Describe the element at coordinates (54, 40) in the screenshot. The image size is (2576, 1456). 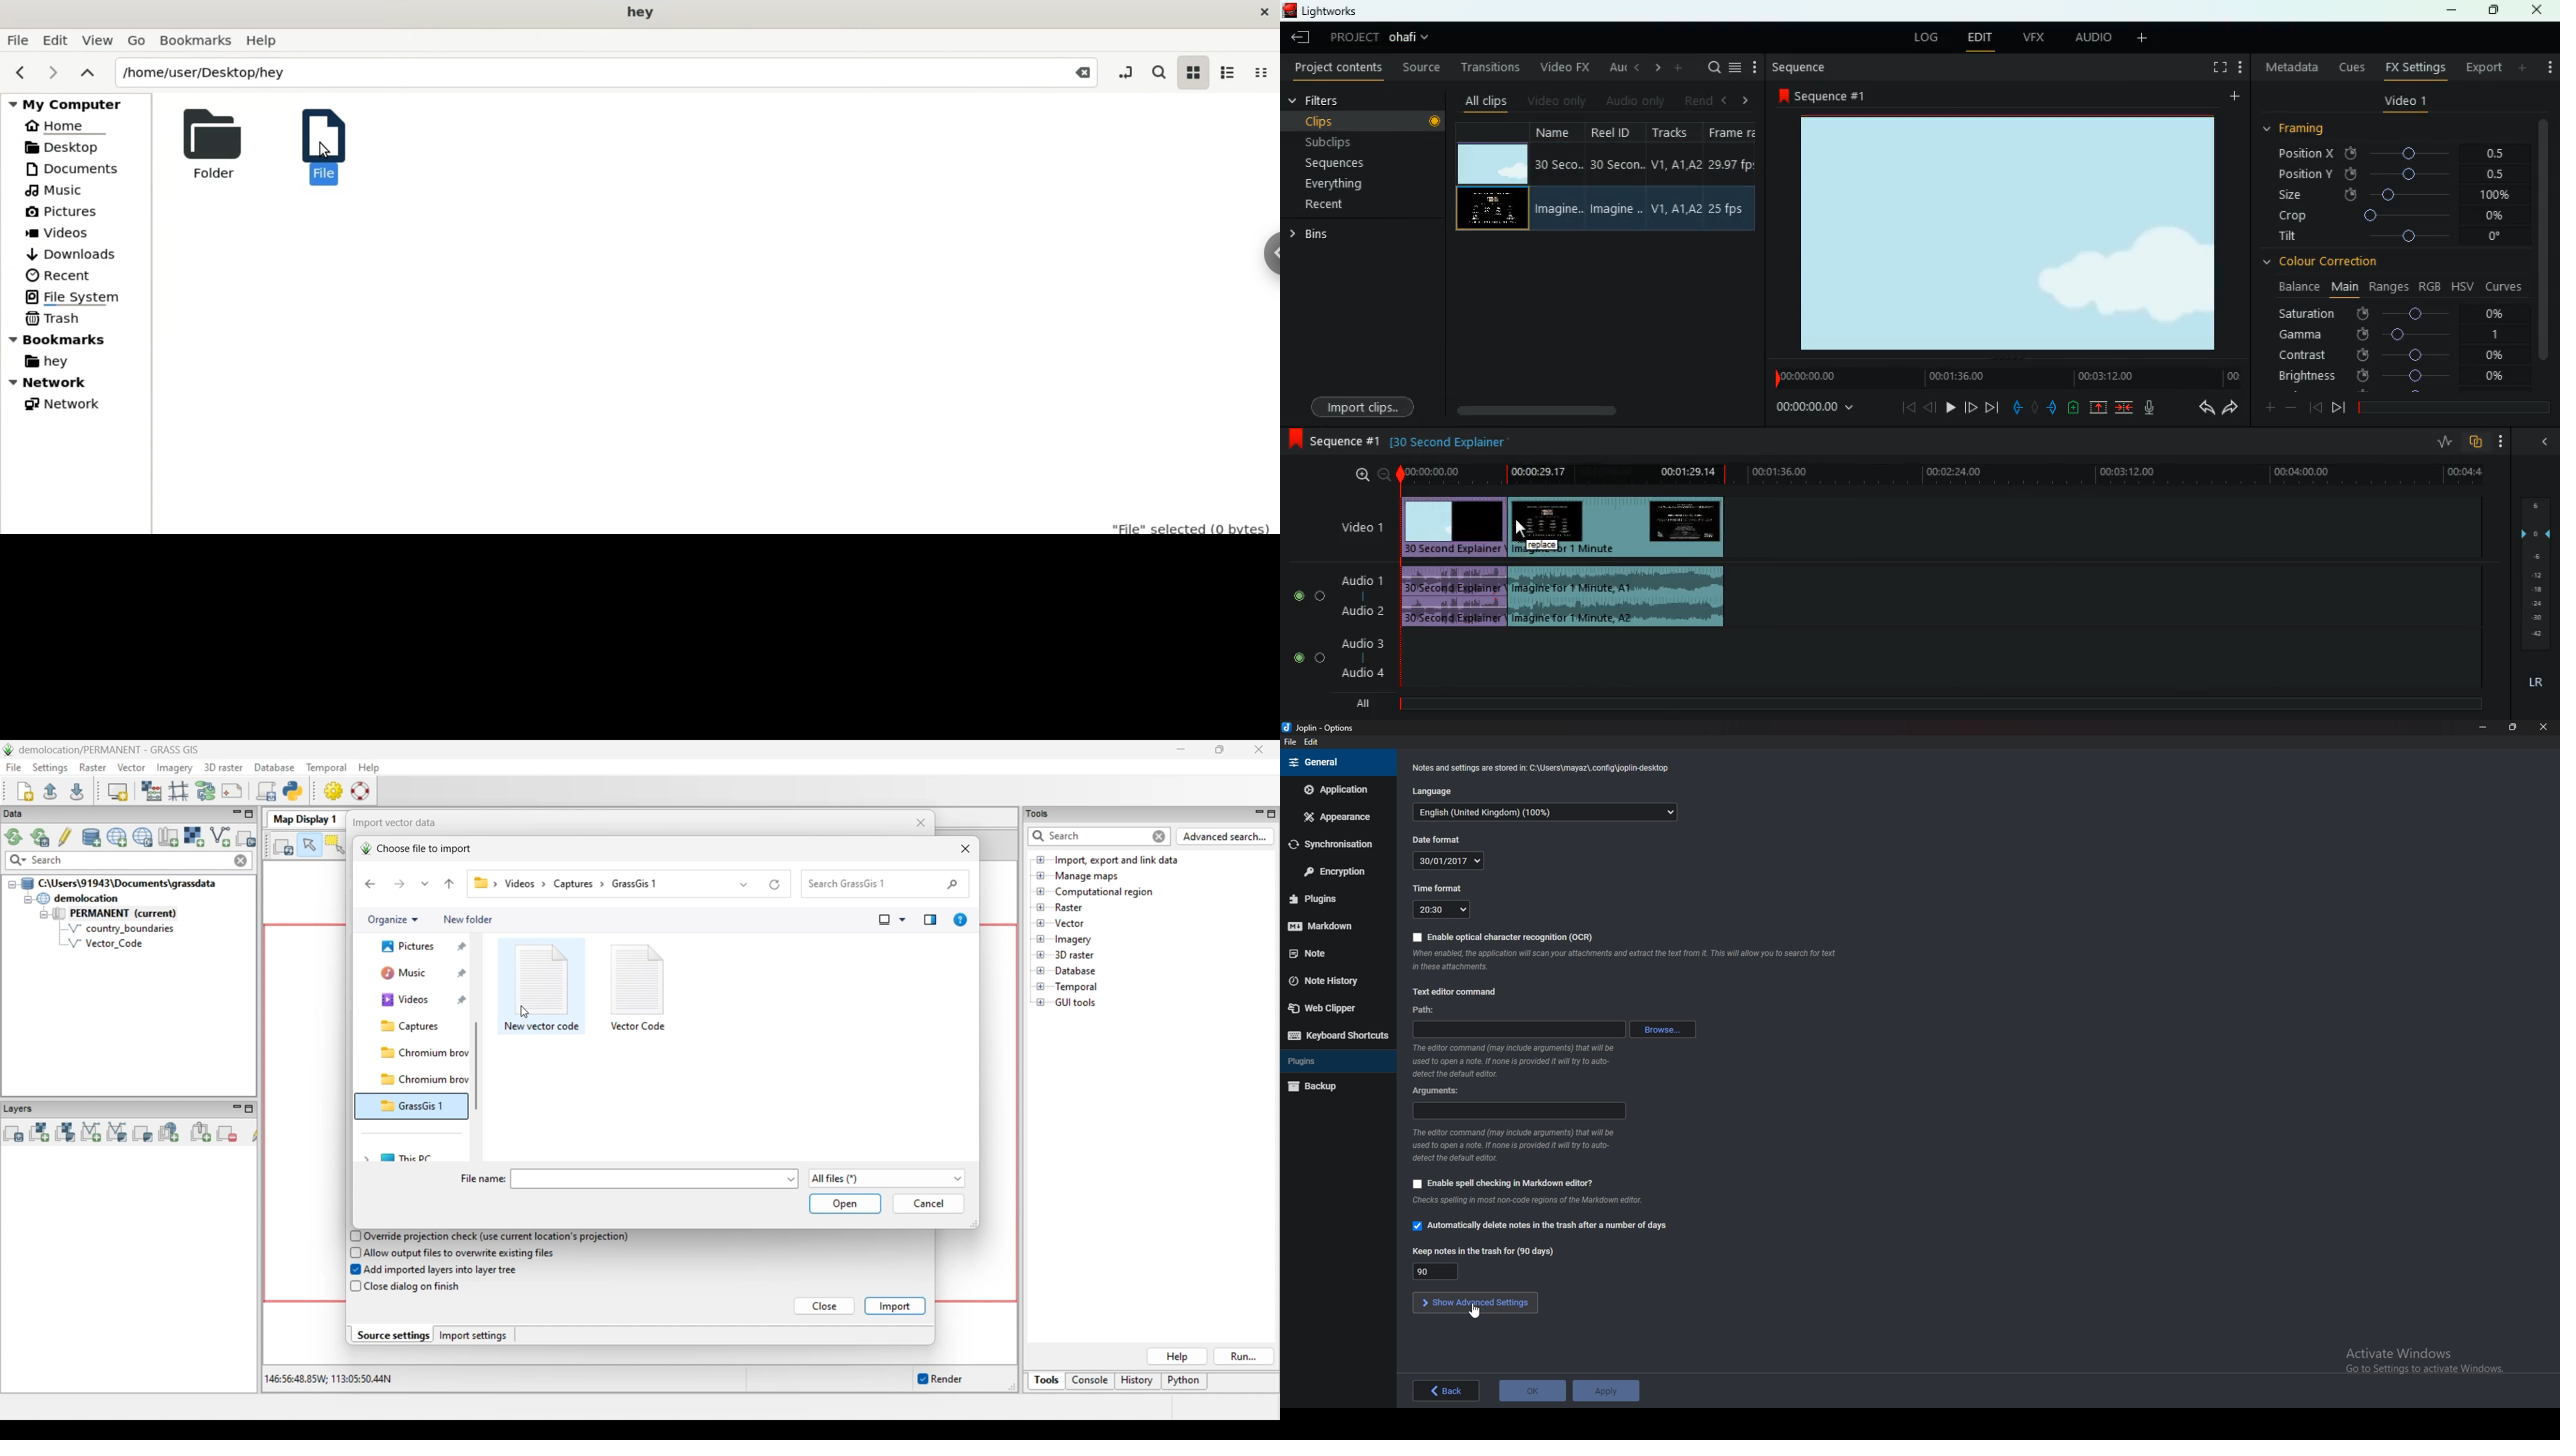
I see `edit` at that location.